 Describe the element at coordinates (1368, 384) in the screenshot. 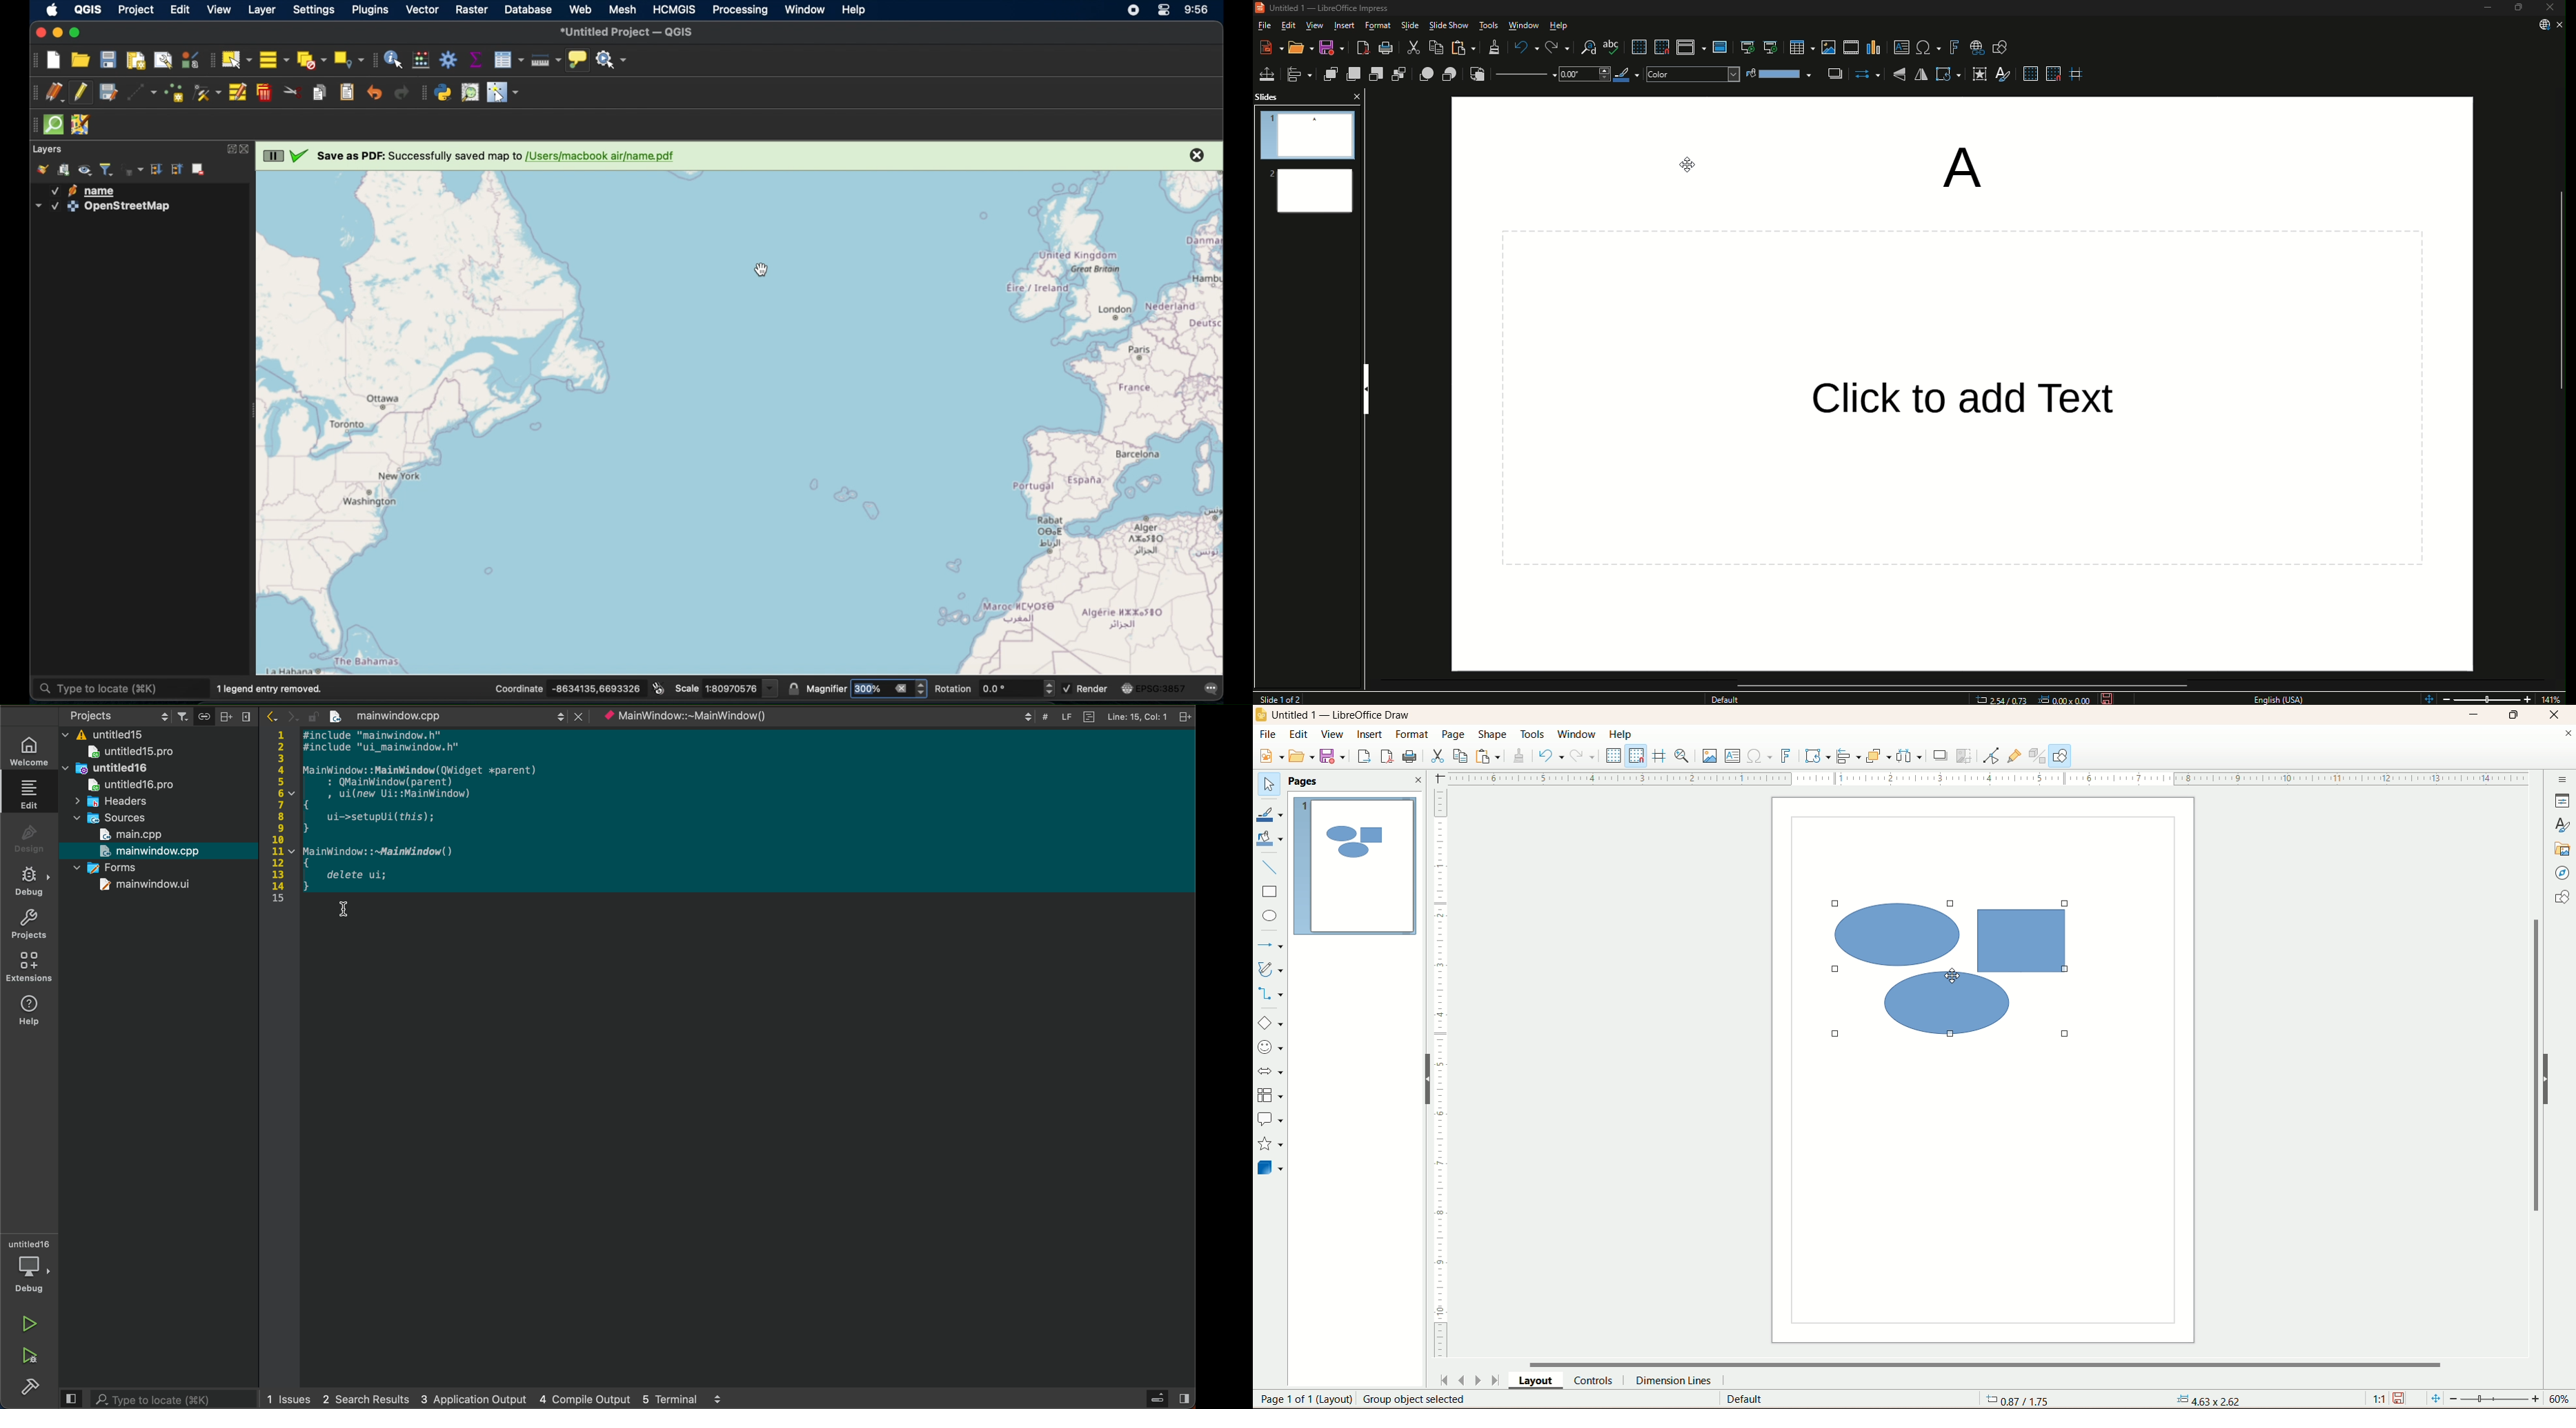

I see `Hide` at that location.